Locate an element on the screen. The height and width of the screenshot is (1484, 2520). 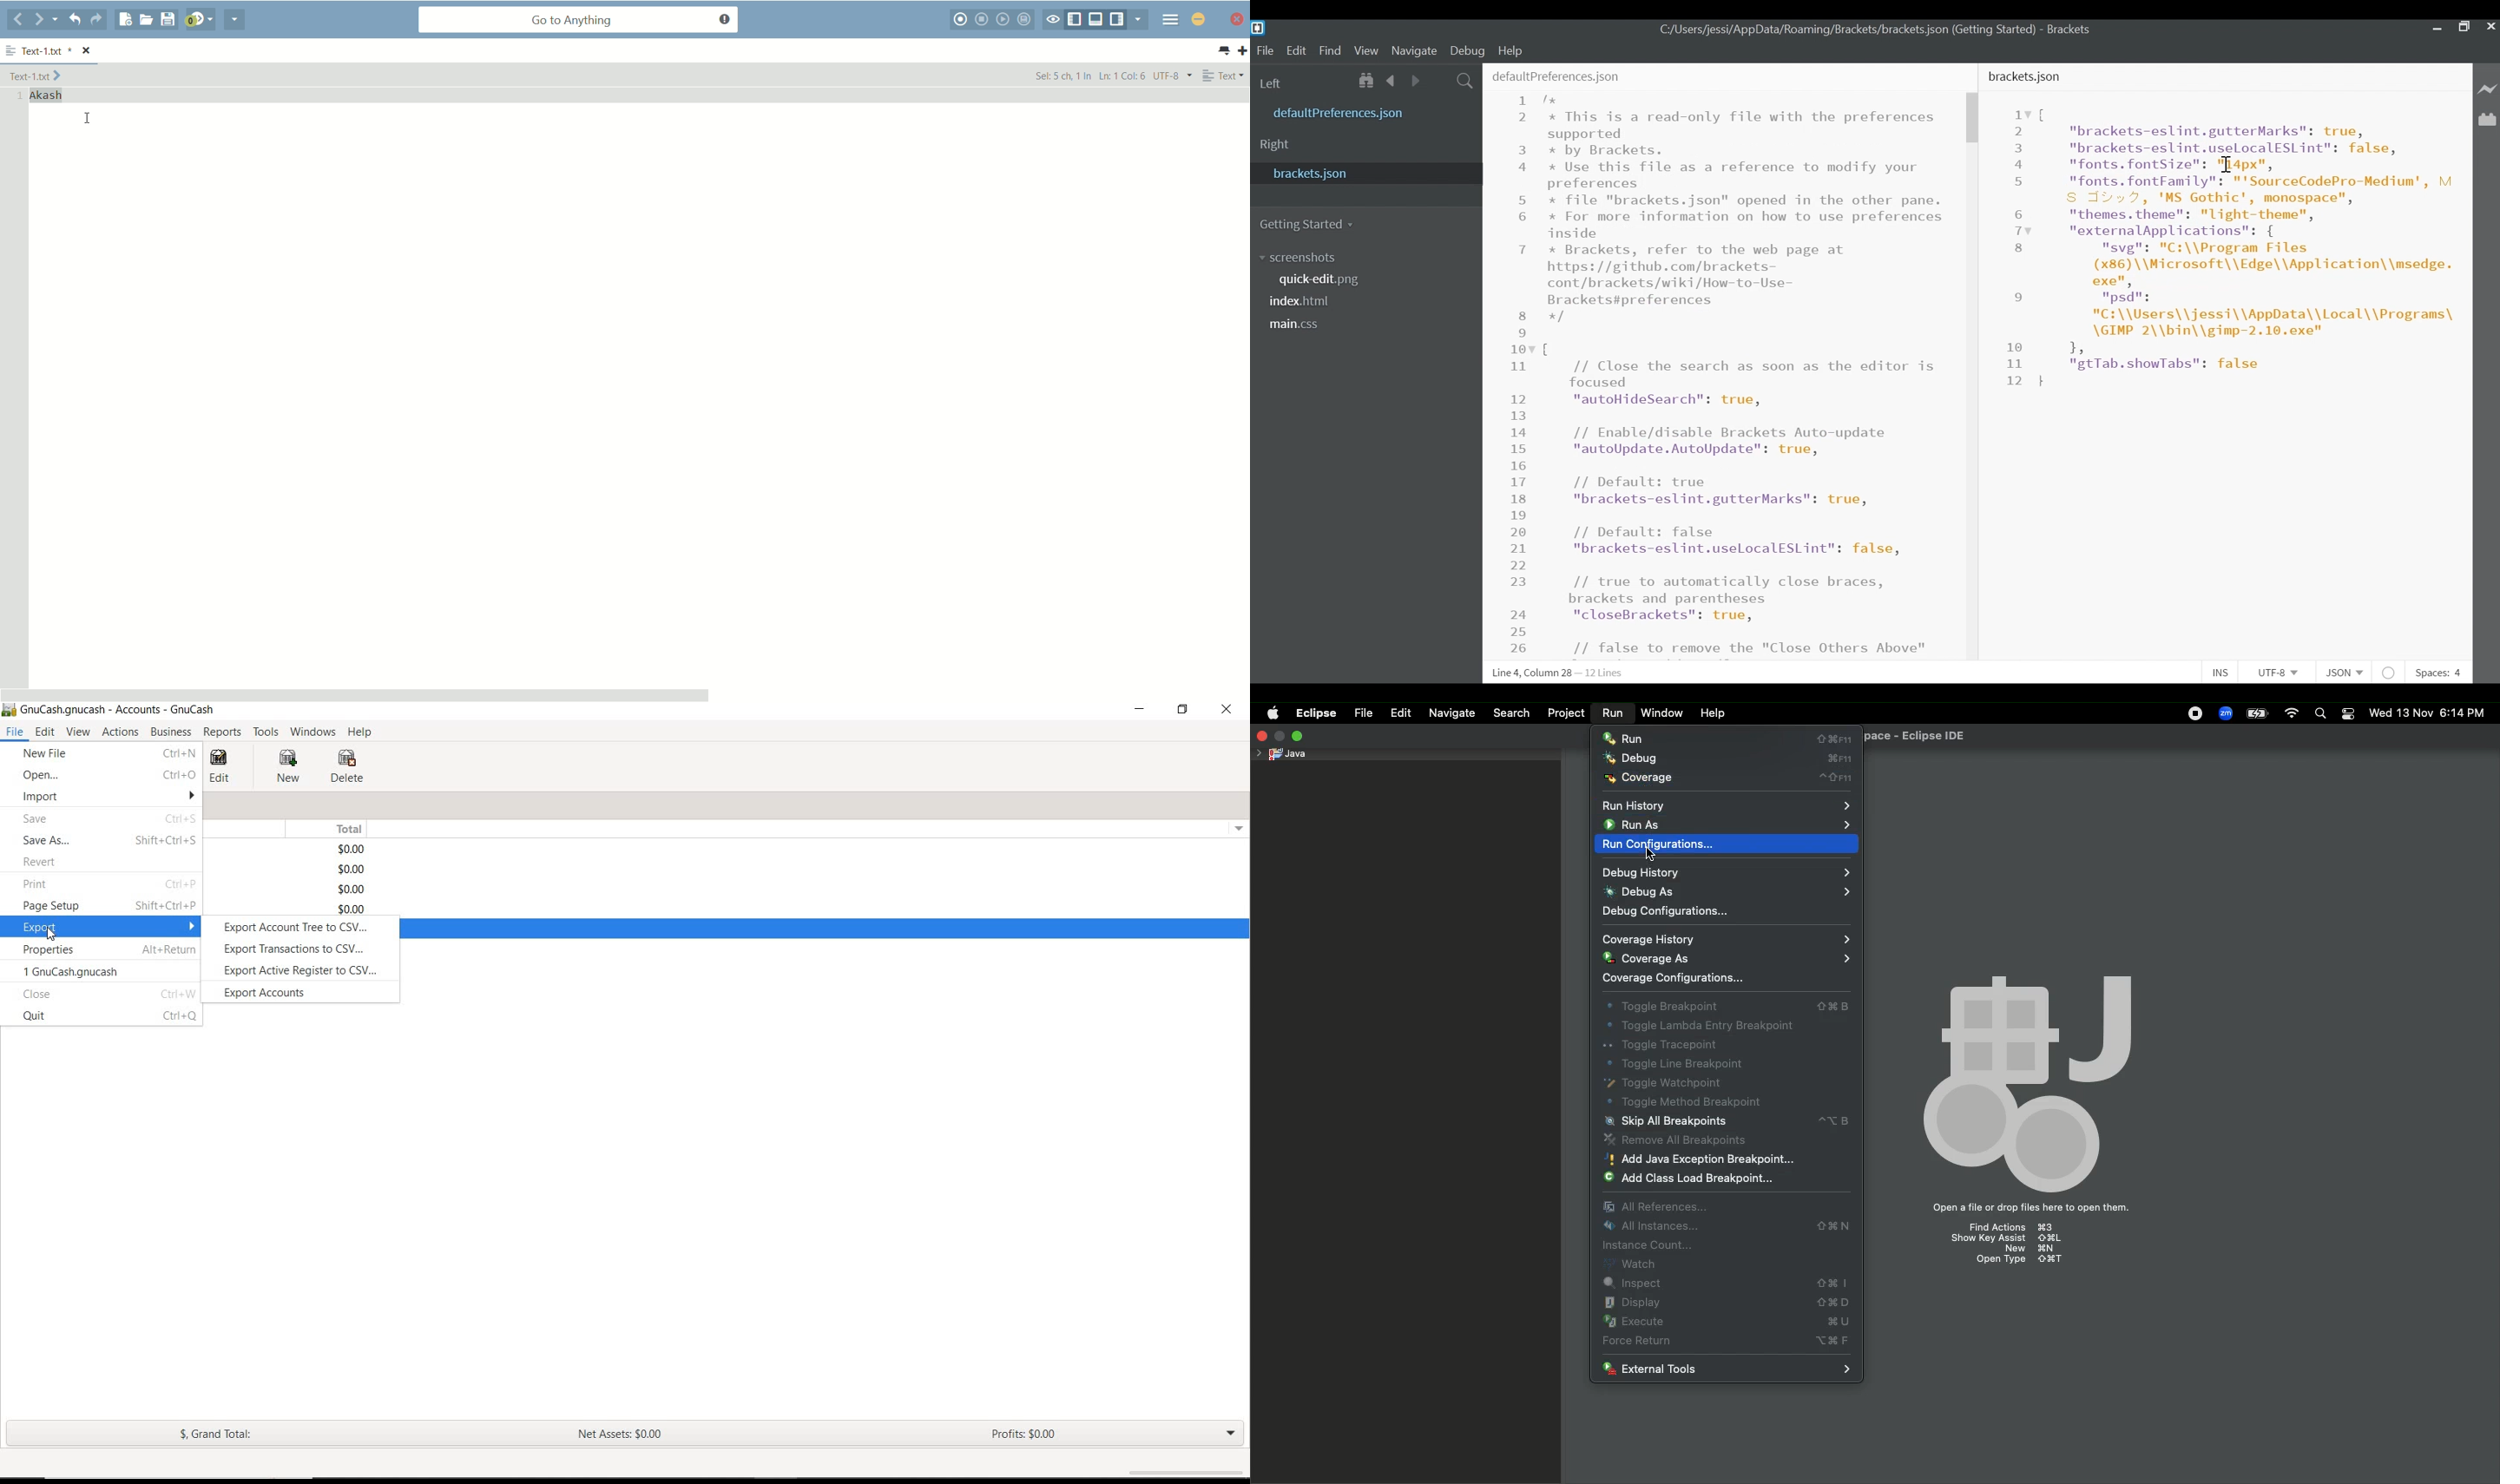
Run is located at coordinates (1727, 739).